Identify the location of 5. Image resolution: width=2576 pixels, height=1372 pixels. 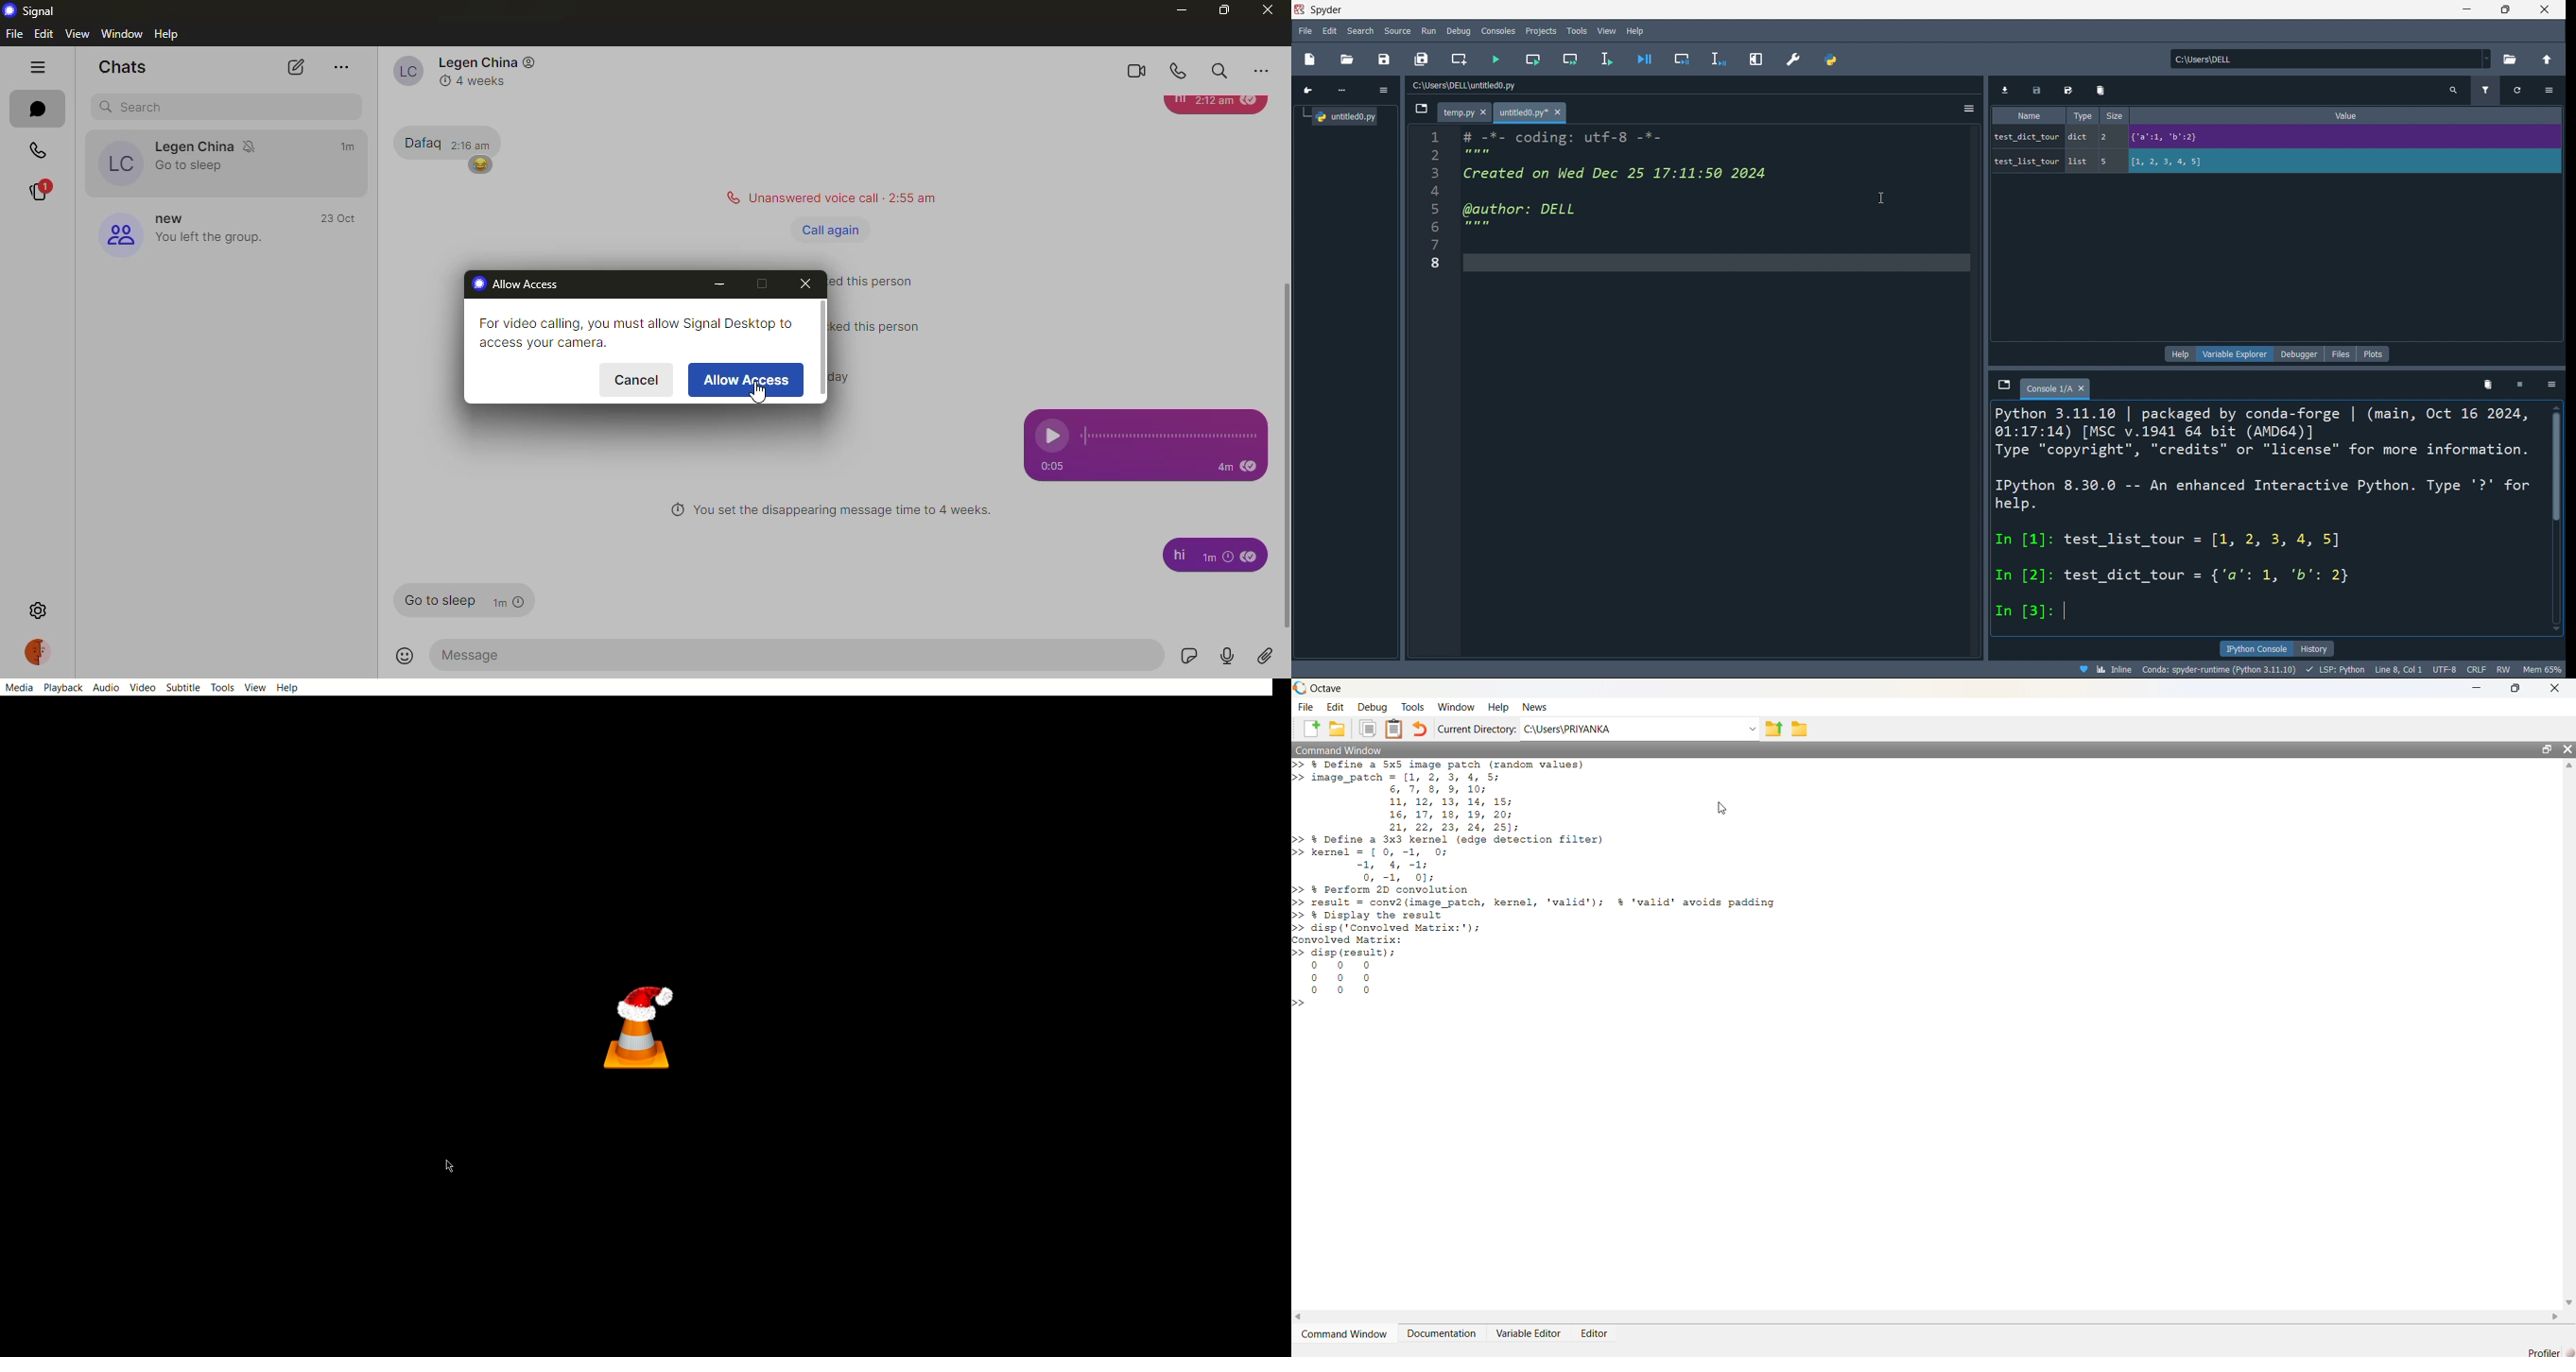
(2107, 161).